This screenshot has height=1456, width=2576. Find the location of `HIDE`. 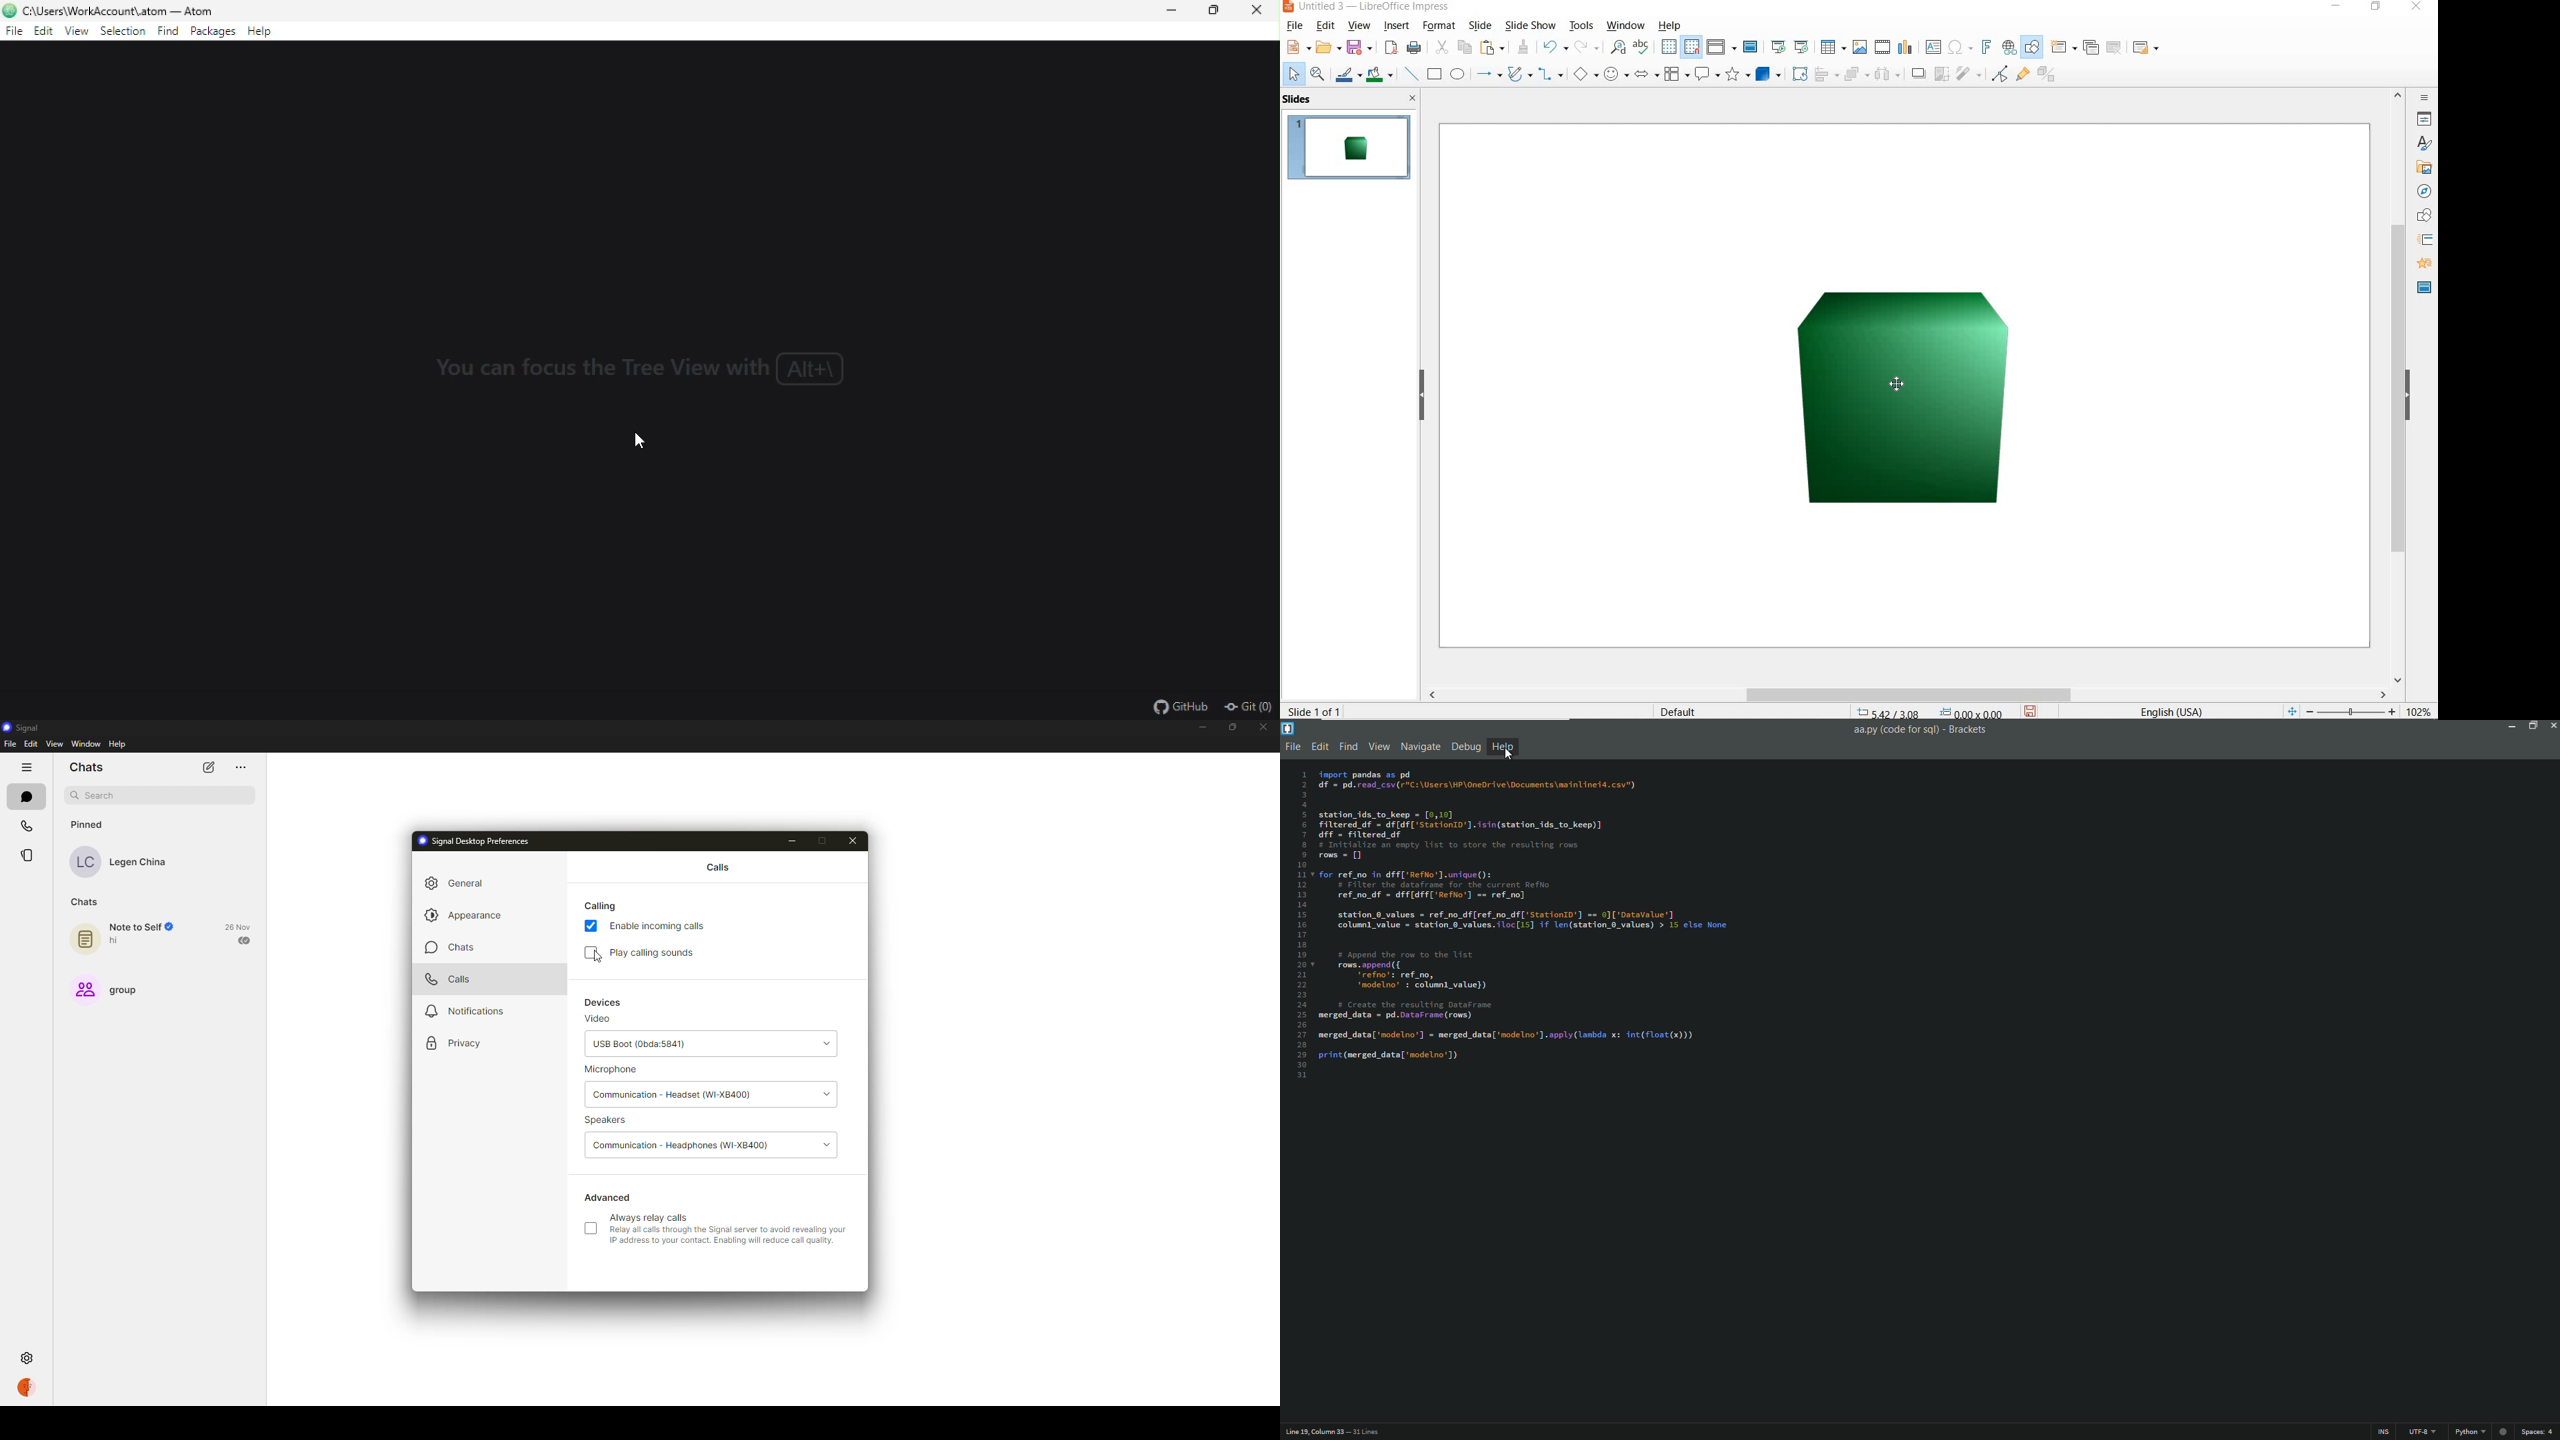

HIDE is located at coordinates (1421, 396).